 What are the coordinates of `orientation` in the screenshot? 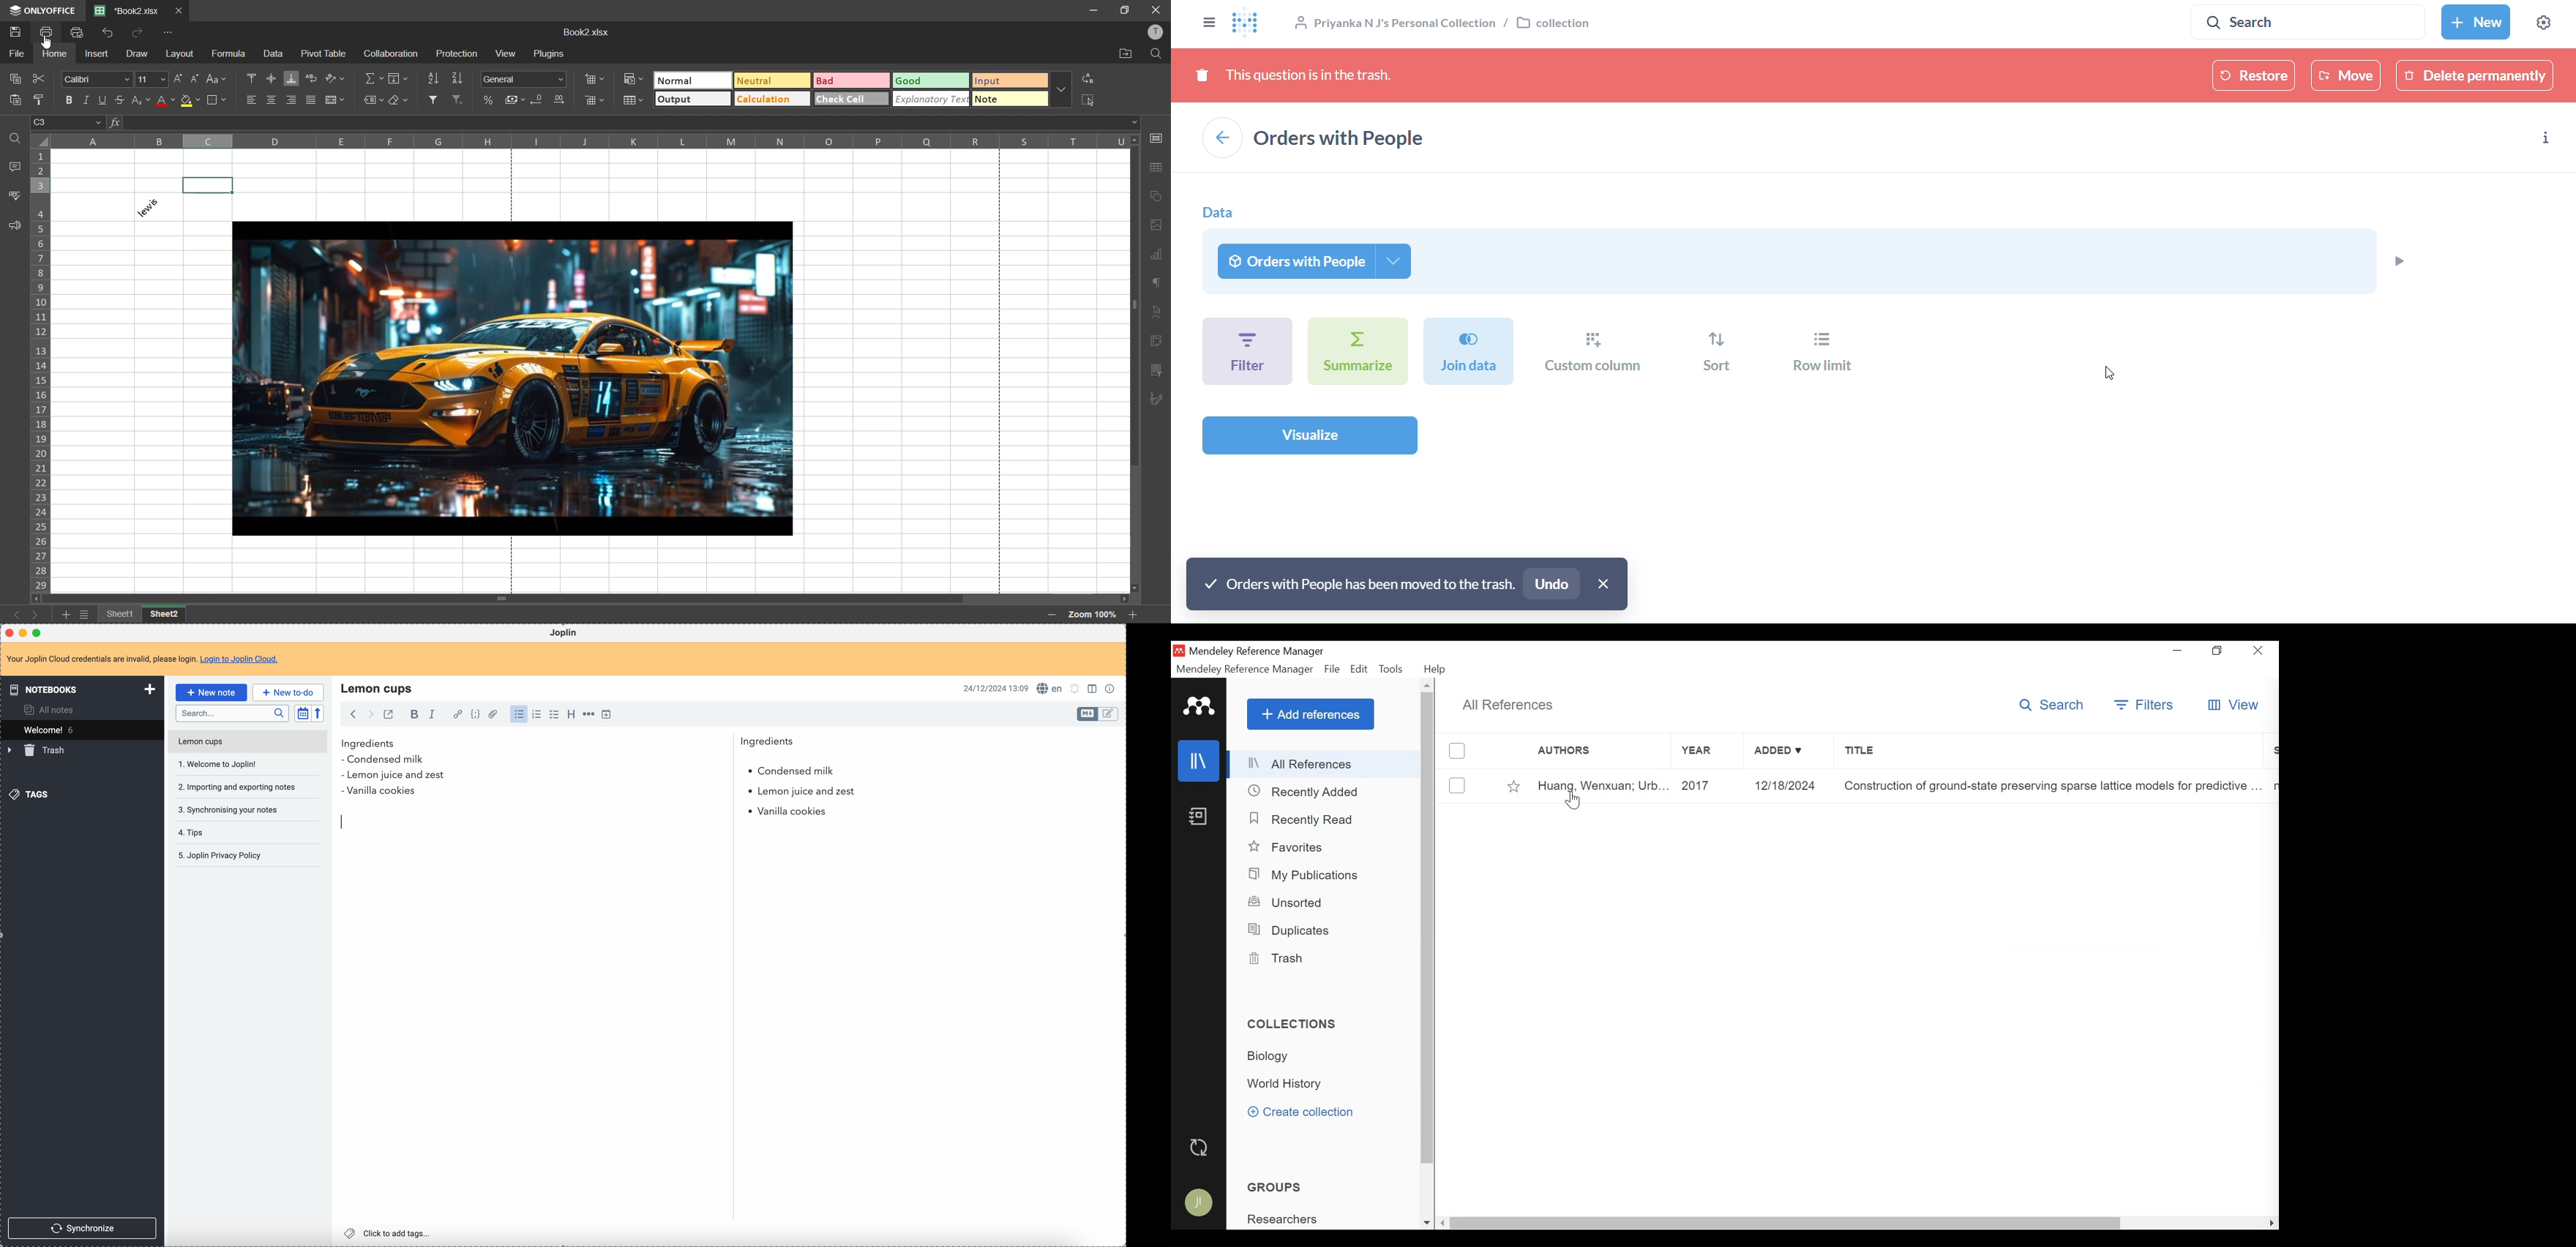 It's located at (332, 80).